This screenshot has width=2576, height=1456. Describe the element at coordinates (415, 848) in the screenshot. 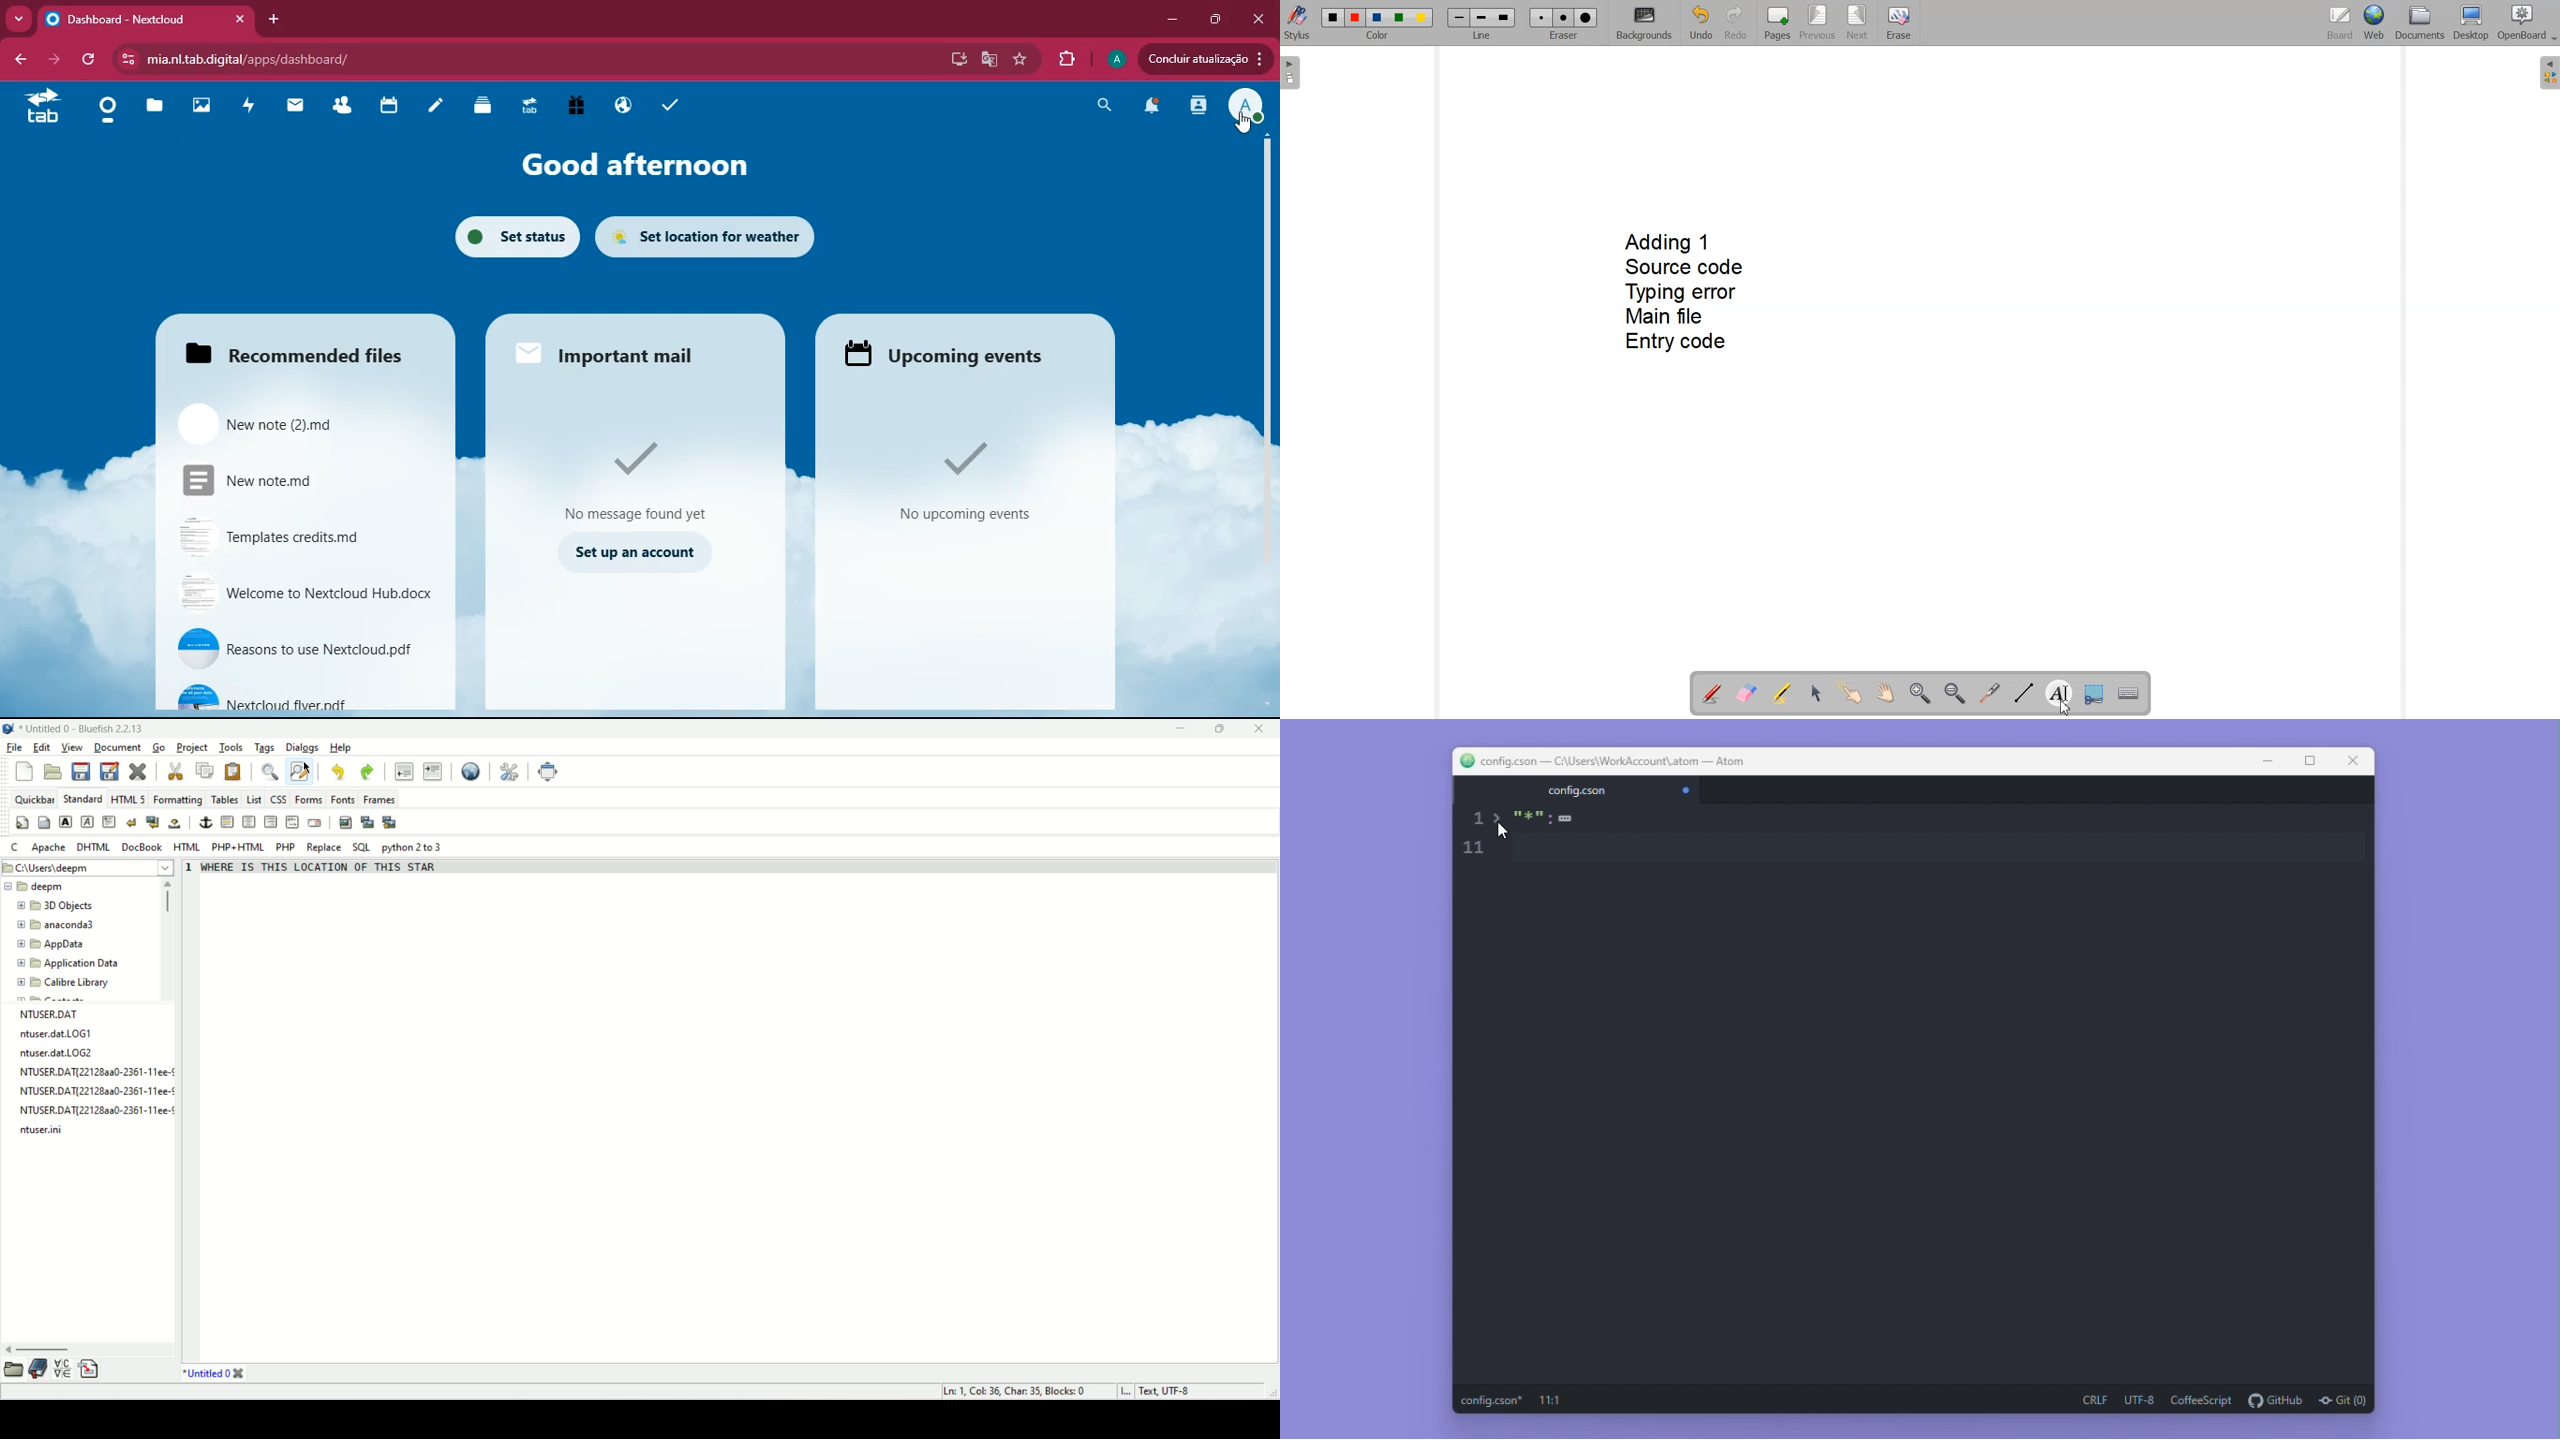

I see `python 2 to 3` at that location.